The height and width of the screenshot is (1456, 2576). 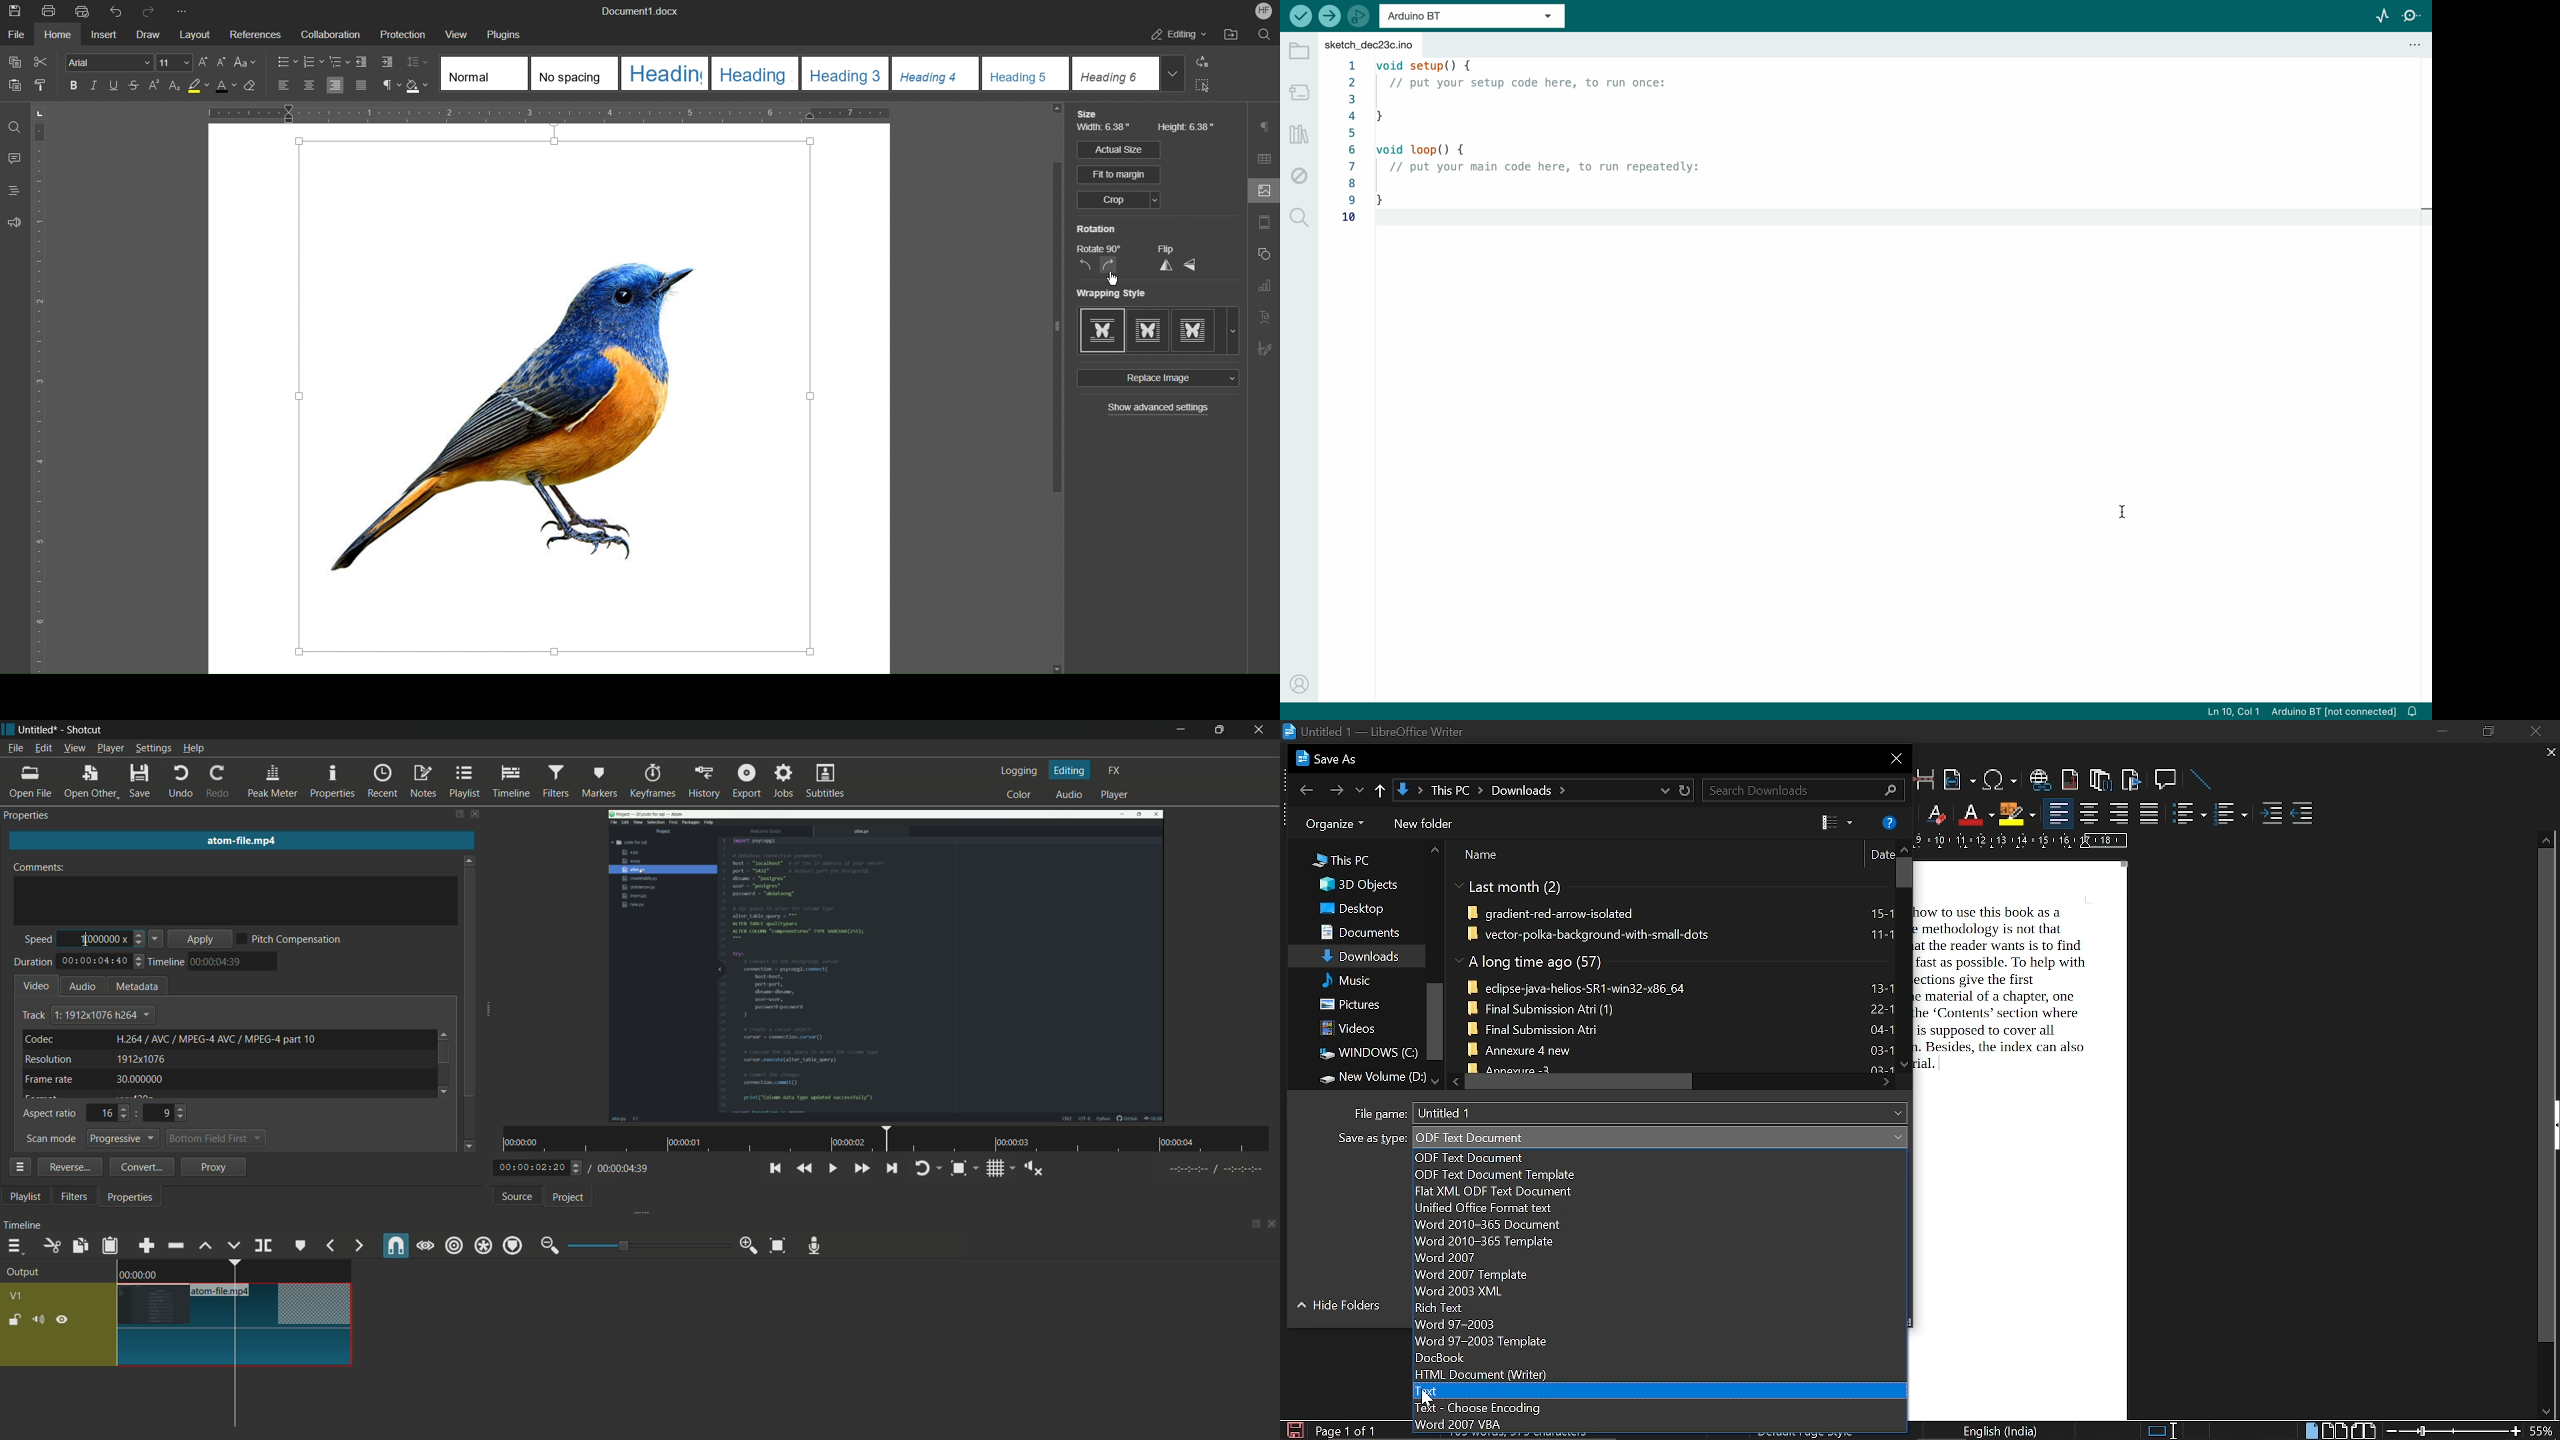 What do you see at coordinates (1347, 981) in the screenshot?
I see `Music` at bounding box center [1347, 981].